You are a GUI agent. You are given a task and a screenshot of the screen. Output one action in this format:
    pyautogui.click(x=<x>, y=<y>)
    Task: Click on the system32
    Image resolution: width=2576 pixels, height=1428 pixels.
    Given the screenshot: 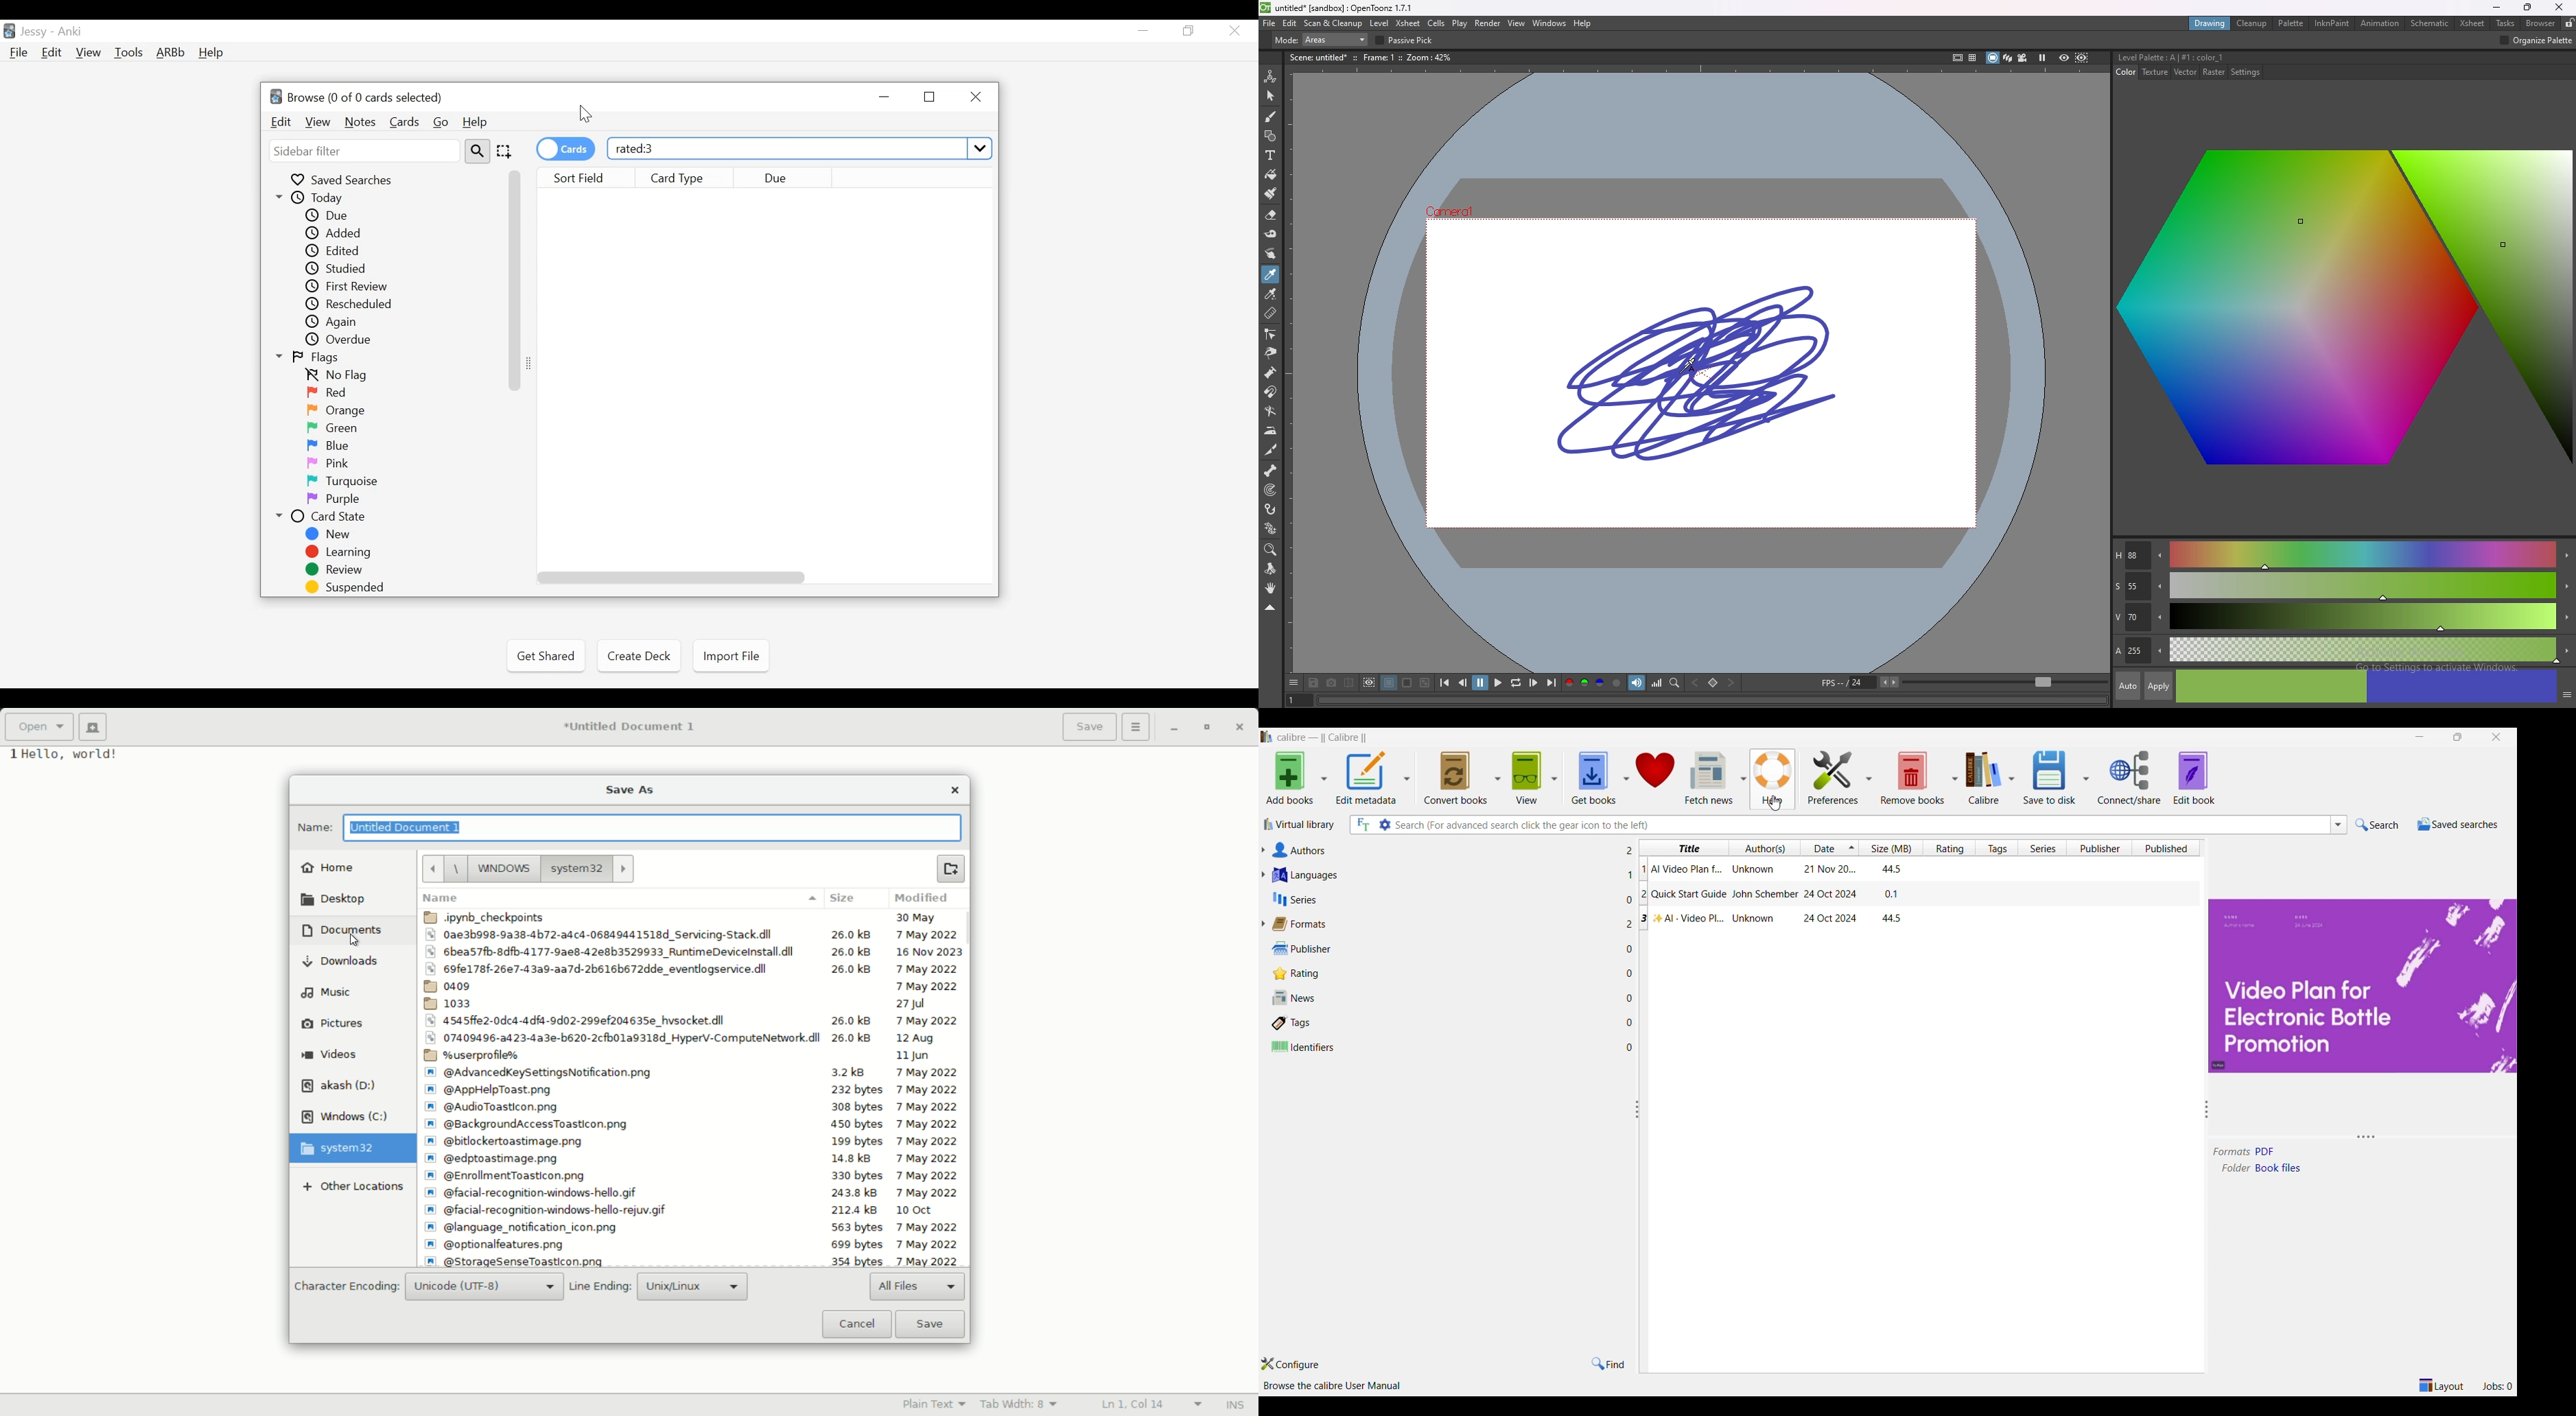 What is the action you would take?
    pyautogui.click(x=340, y=1149)
    